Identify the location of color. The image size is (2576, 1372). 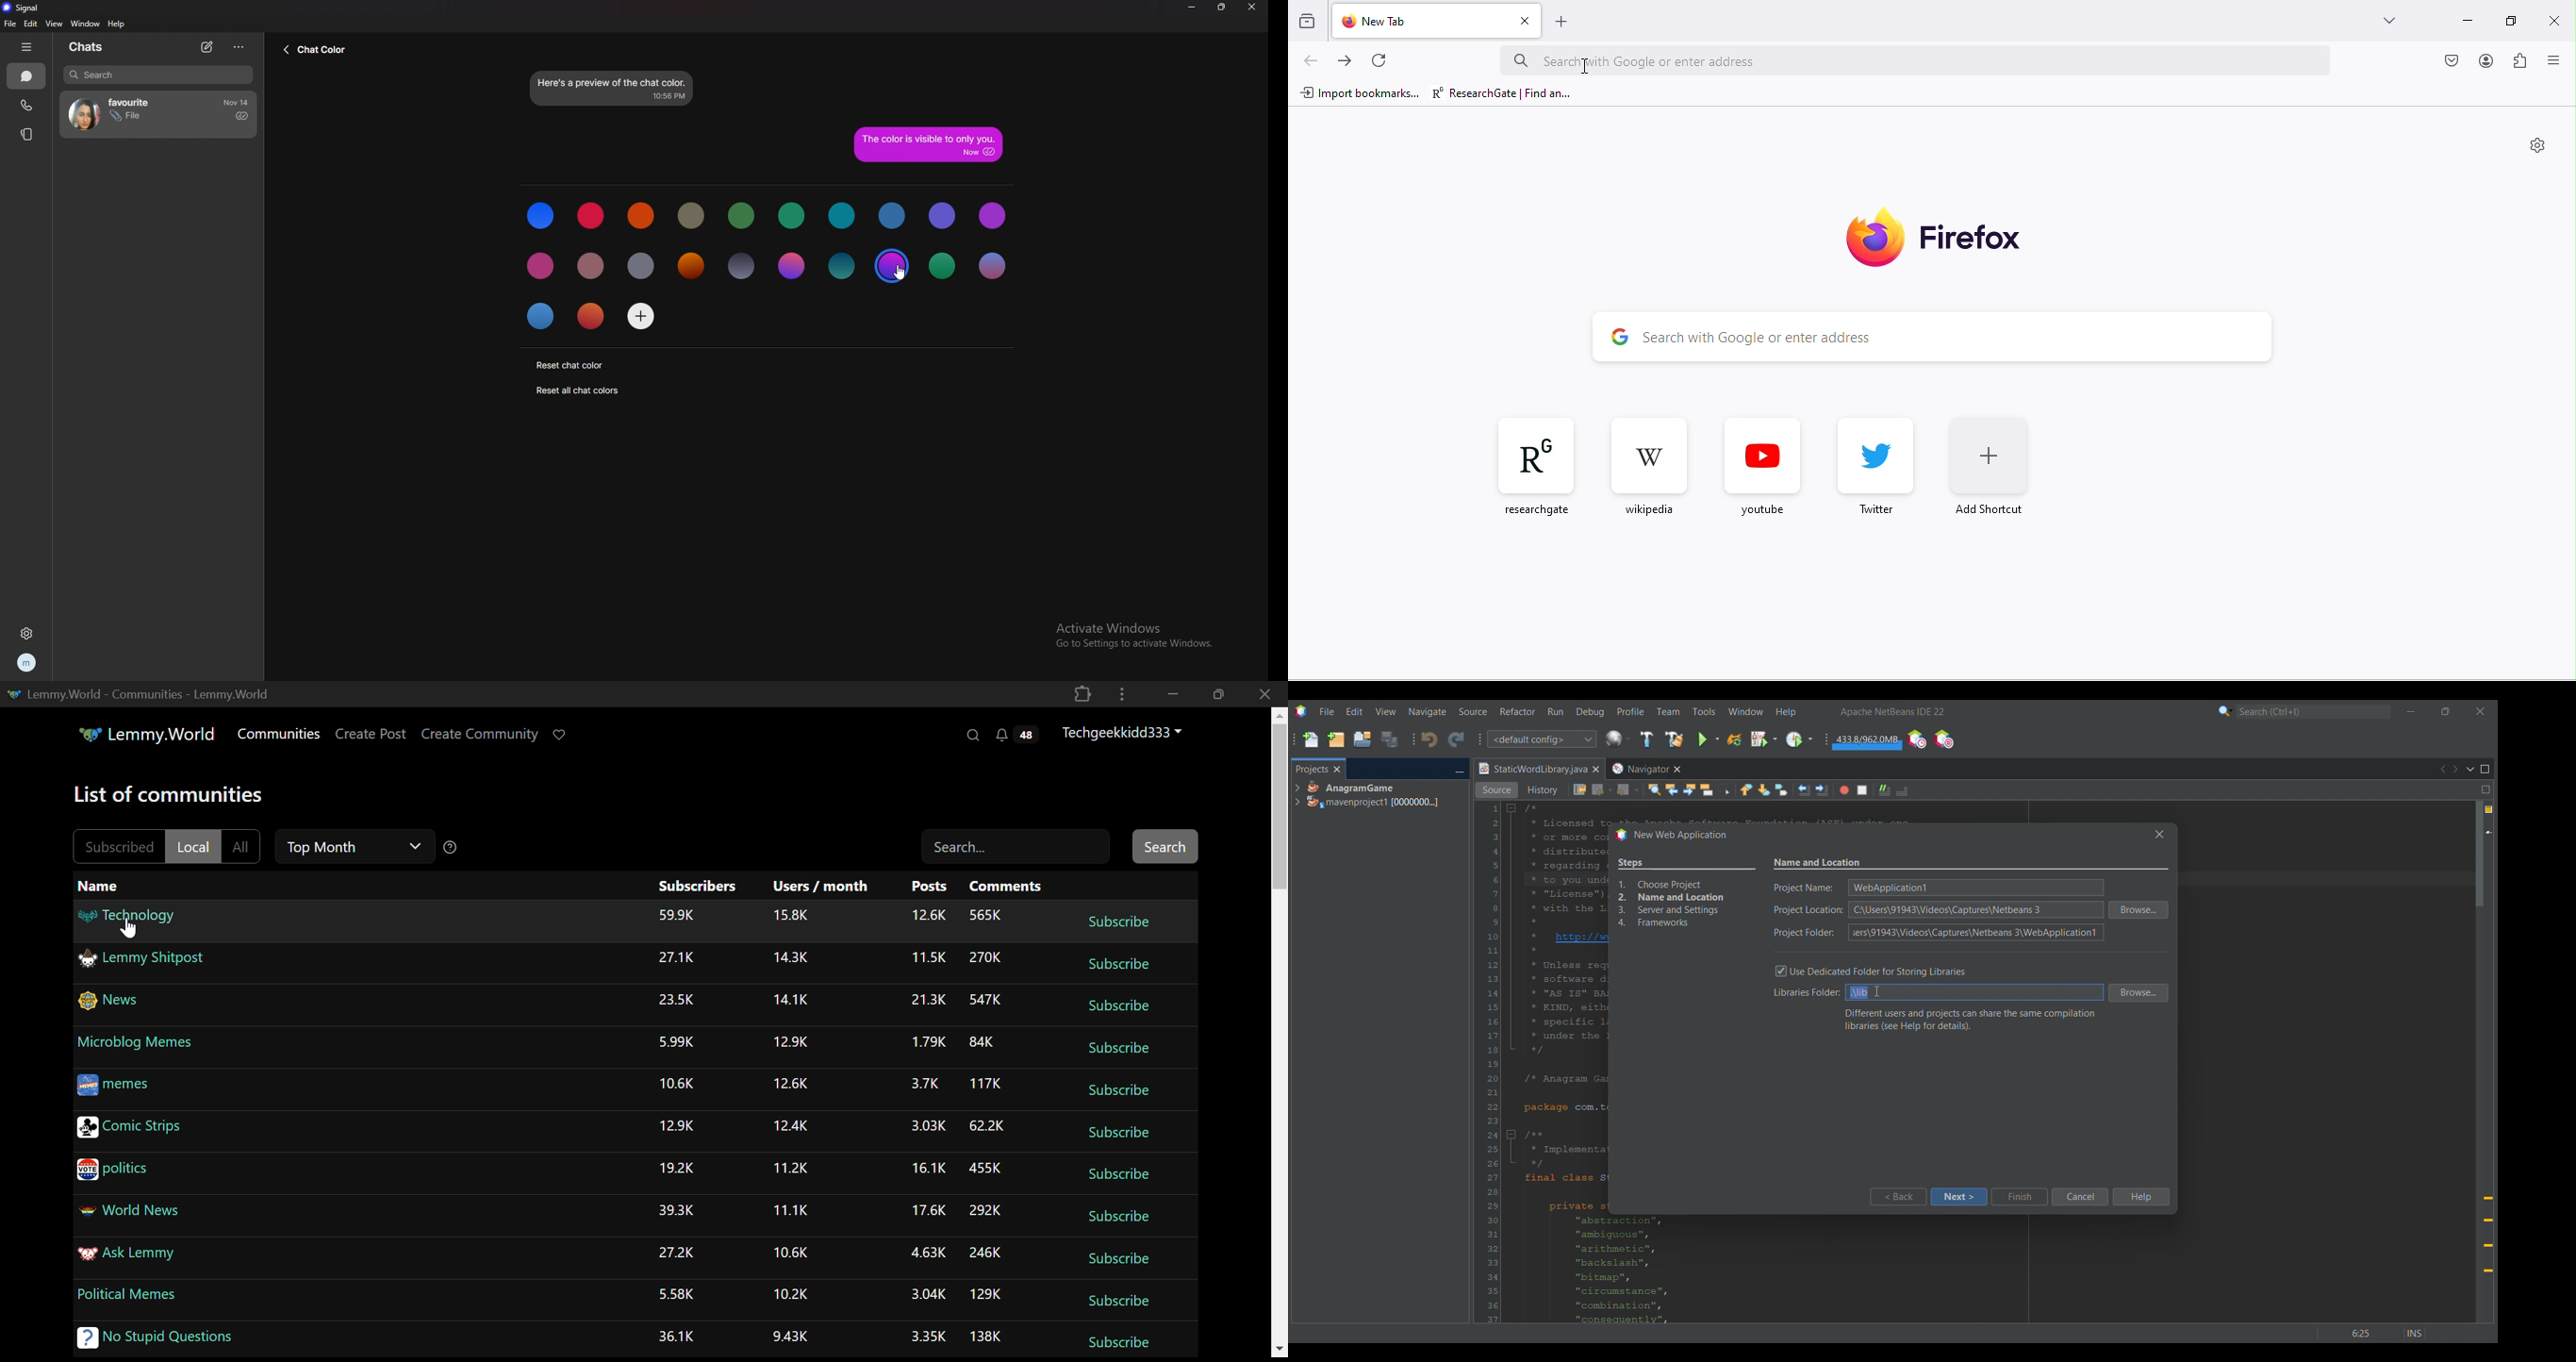
(843, 216).